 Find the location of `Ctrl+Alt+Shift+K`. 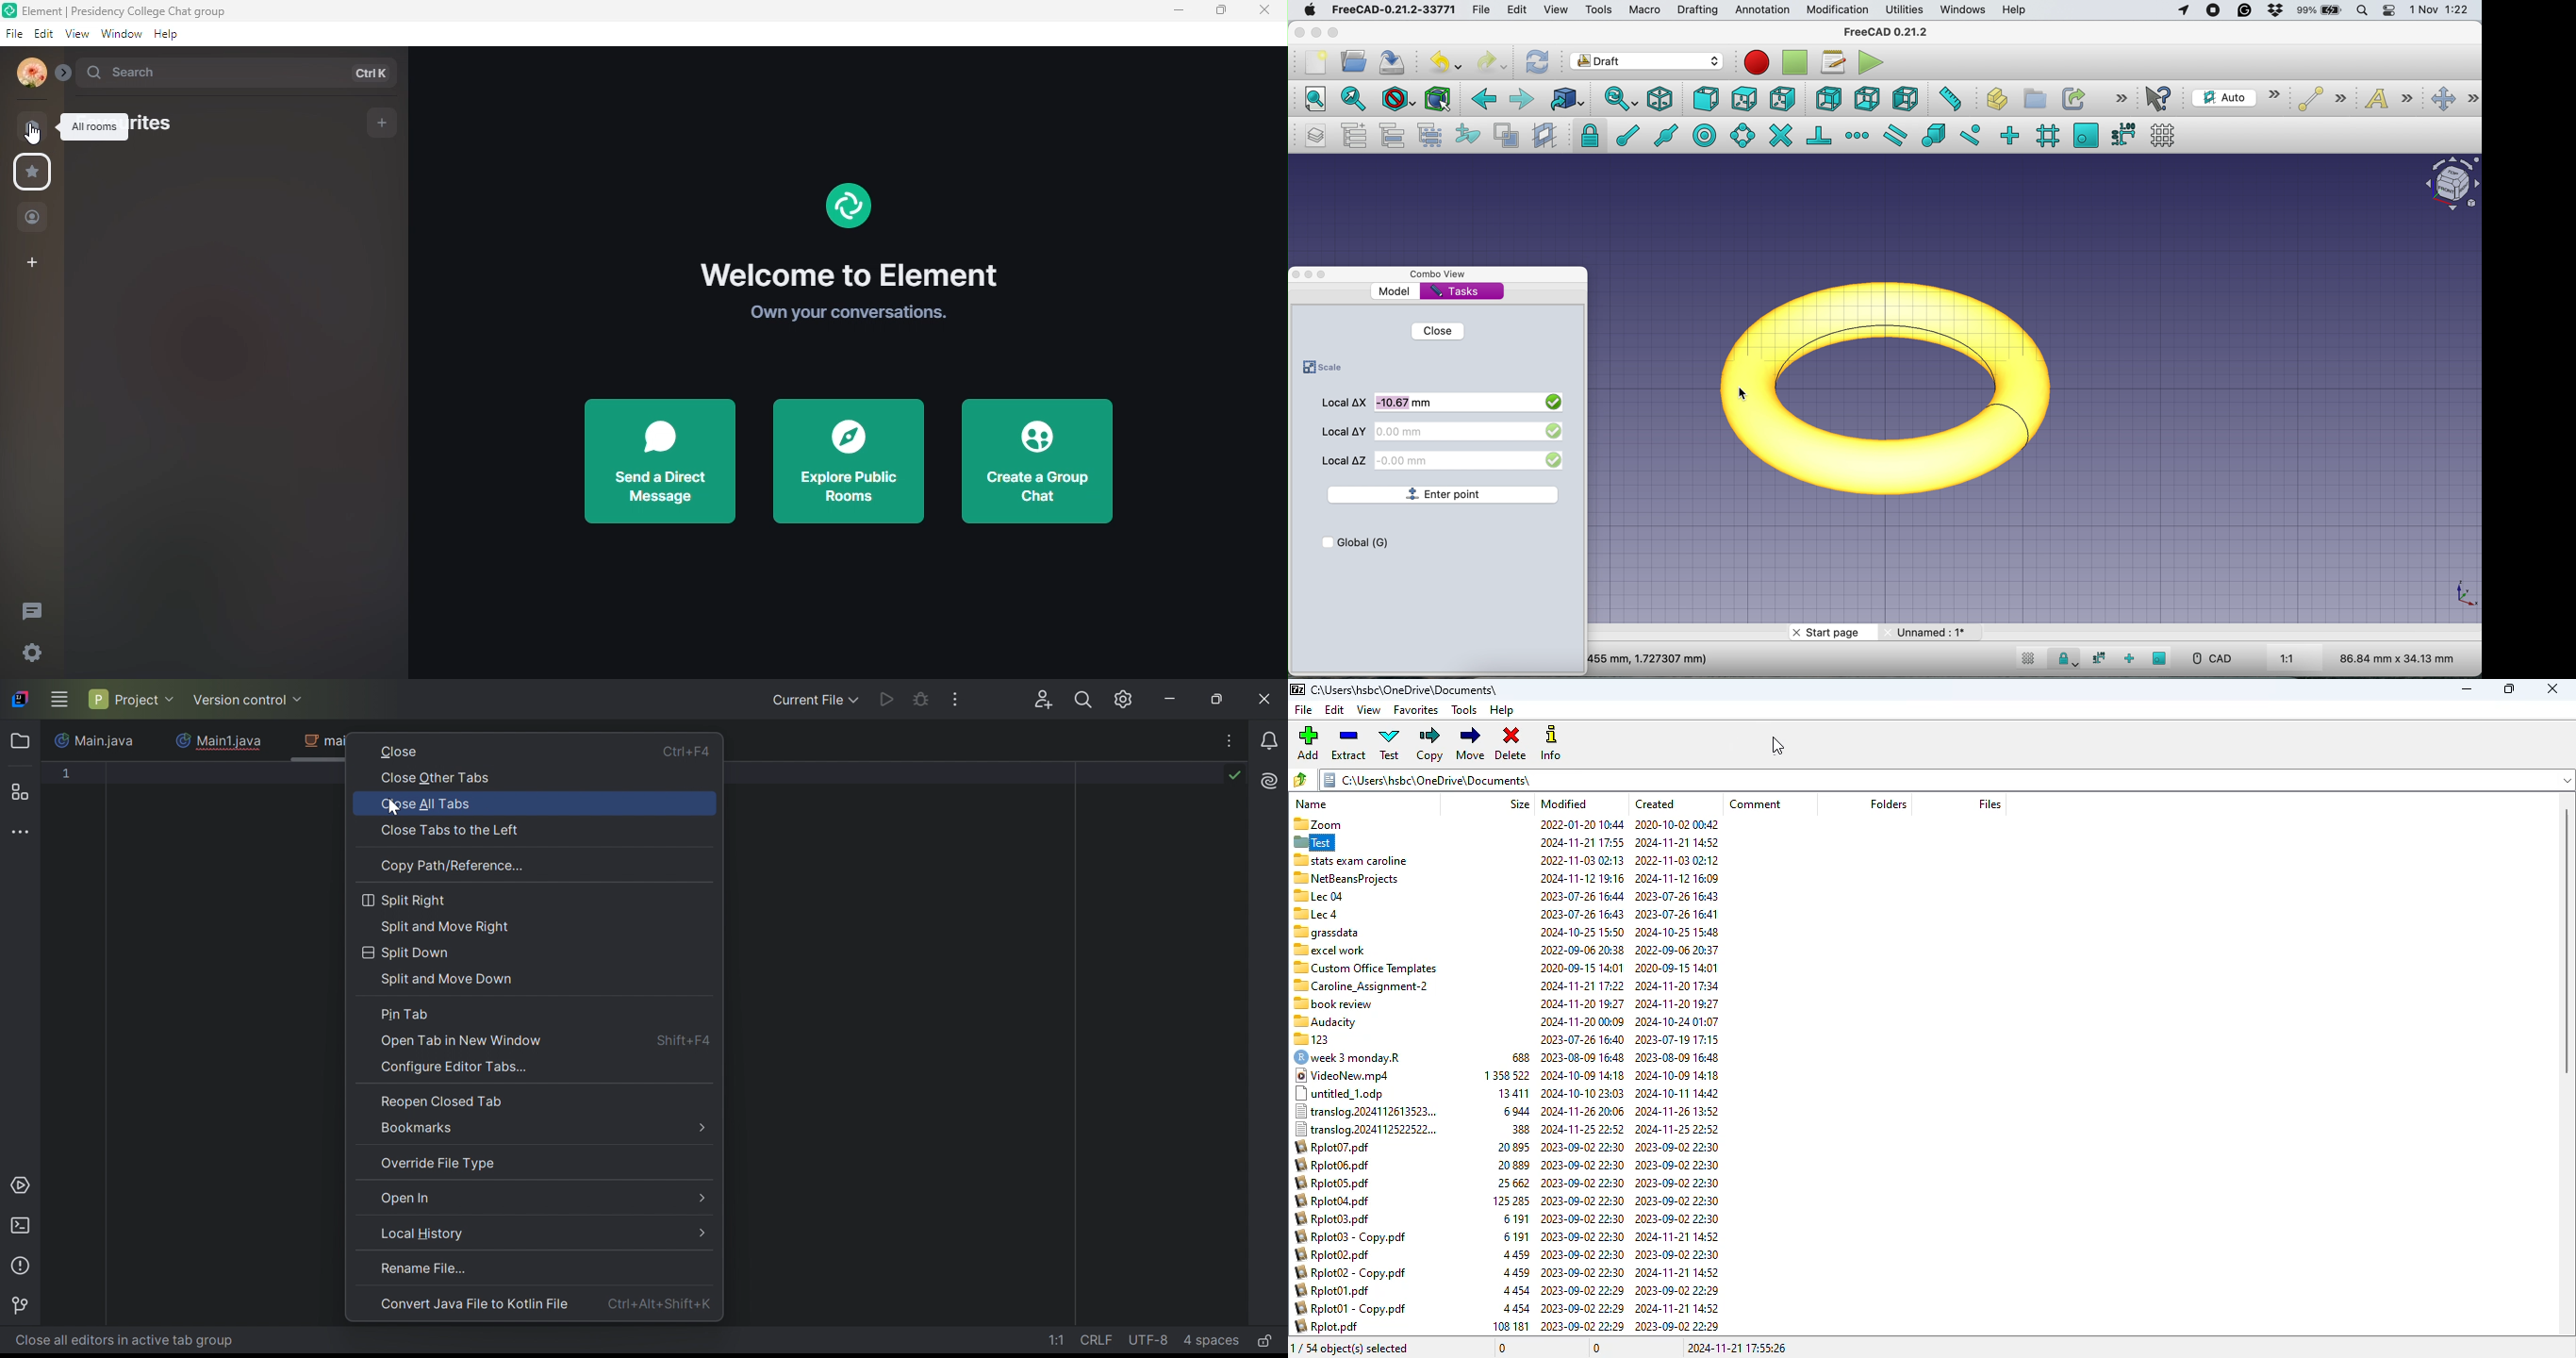

Ctrl+Alt+Shift+K is located at coordinates (660, 1304).